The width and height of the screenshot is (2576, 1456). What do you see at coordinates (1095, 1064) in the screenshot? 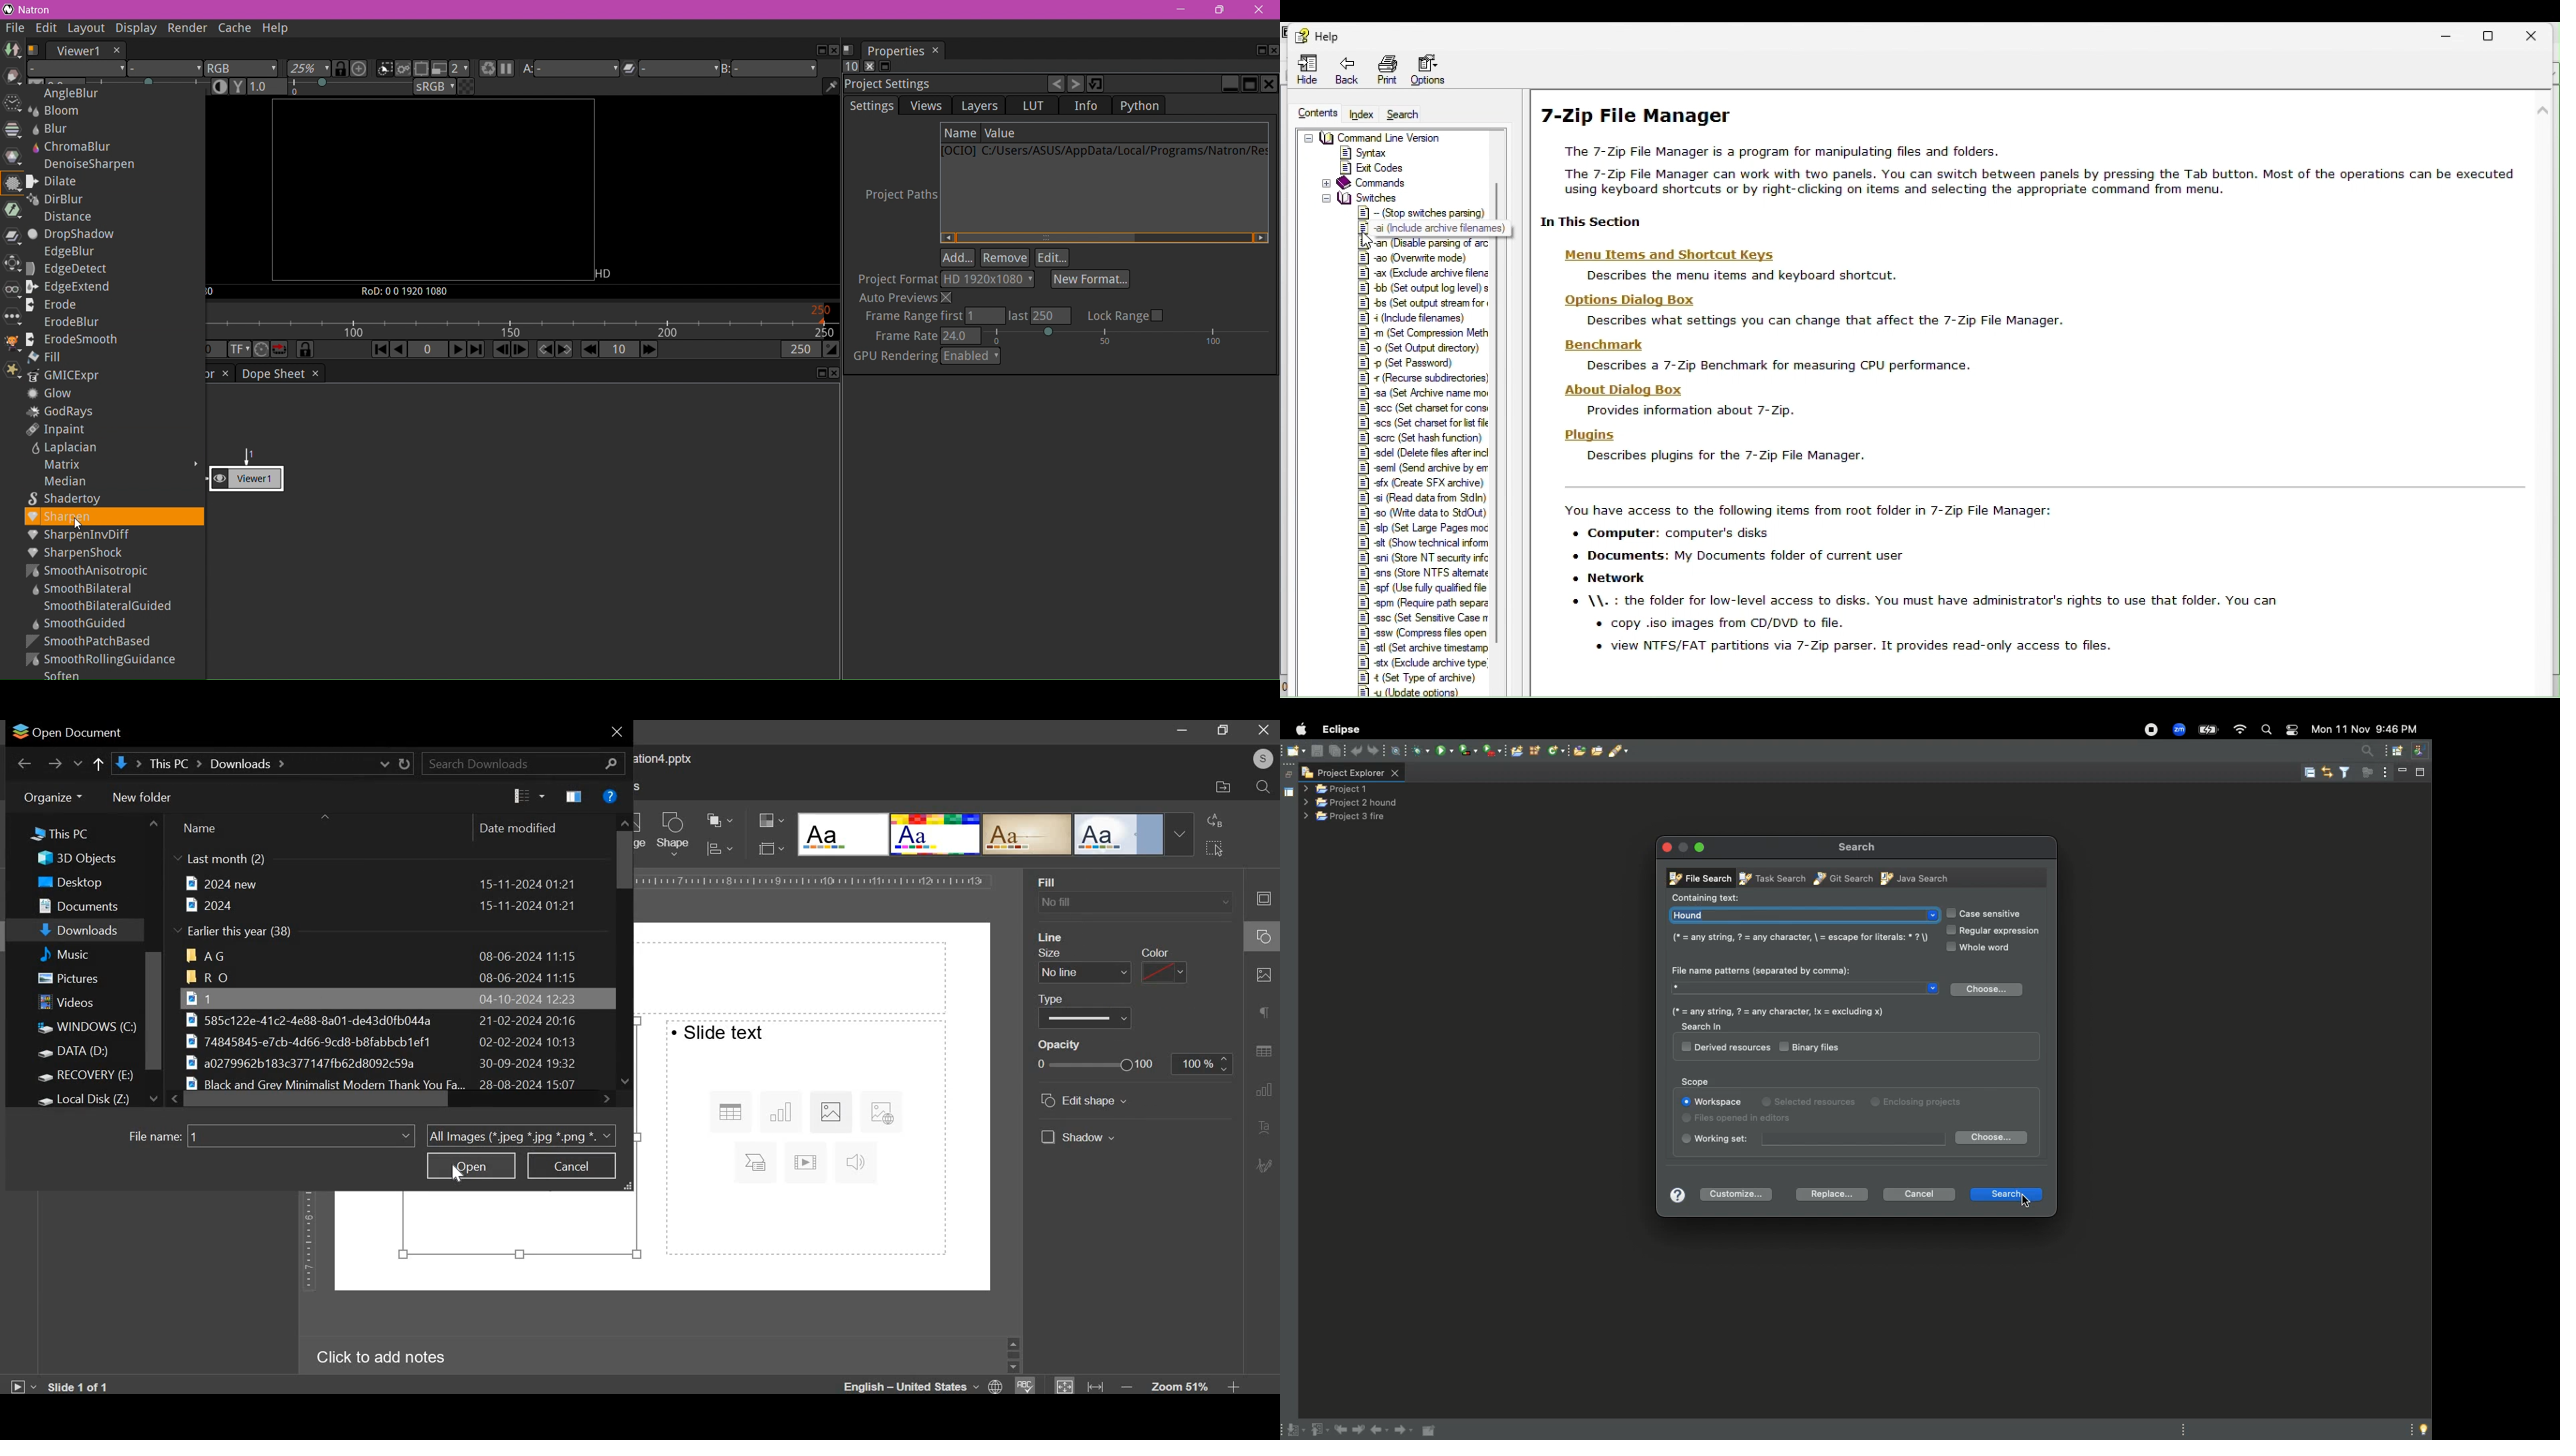
I see `opacity slider` at bounding box center [1095, 1064].